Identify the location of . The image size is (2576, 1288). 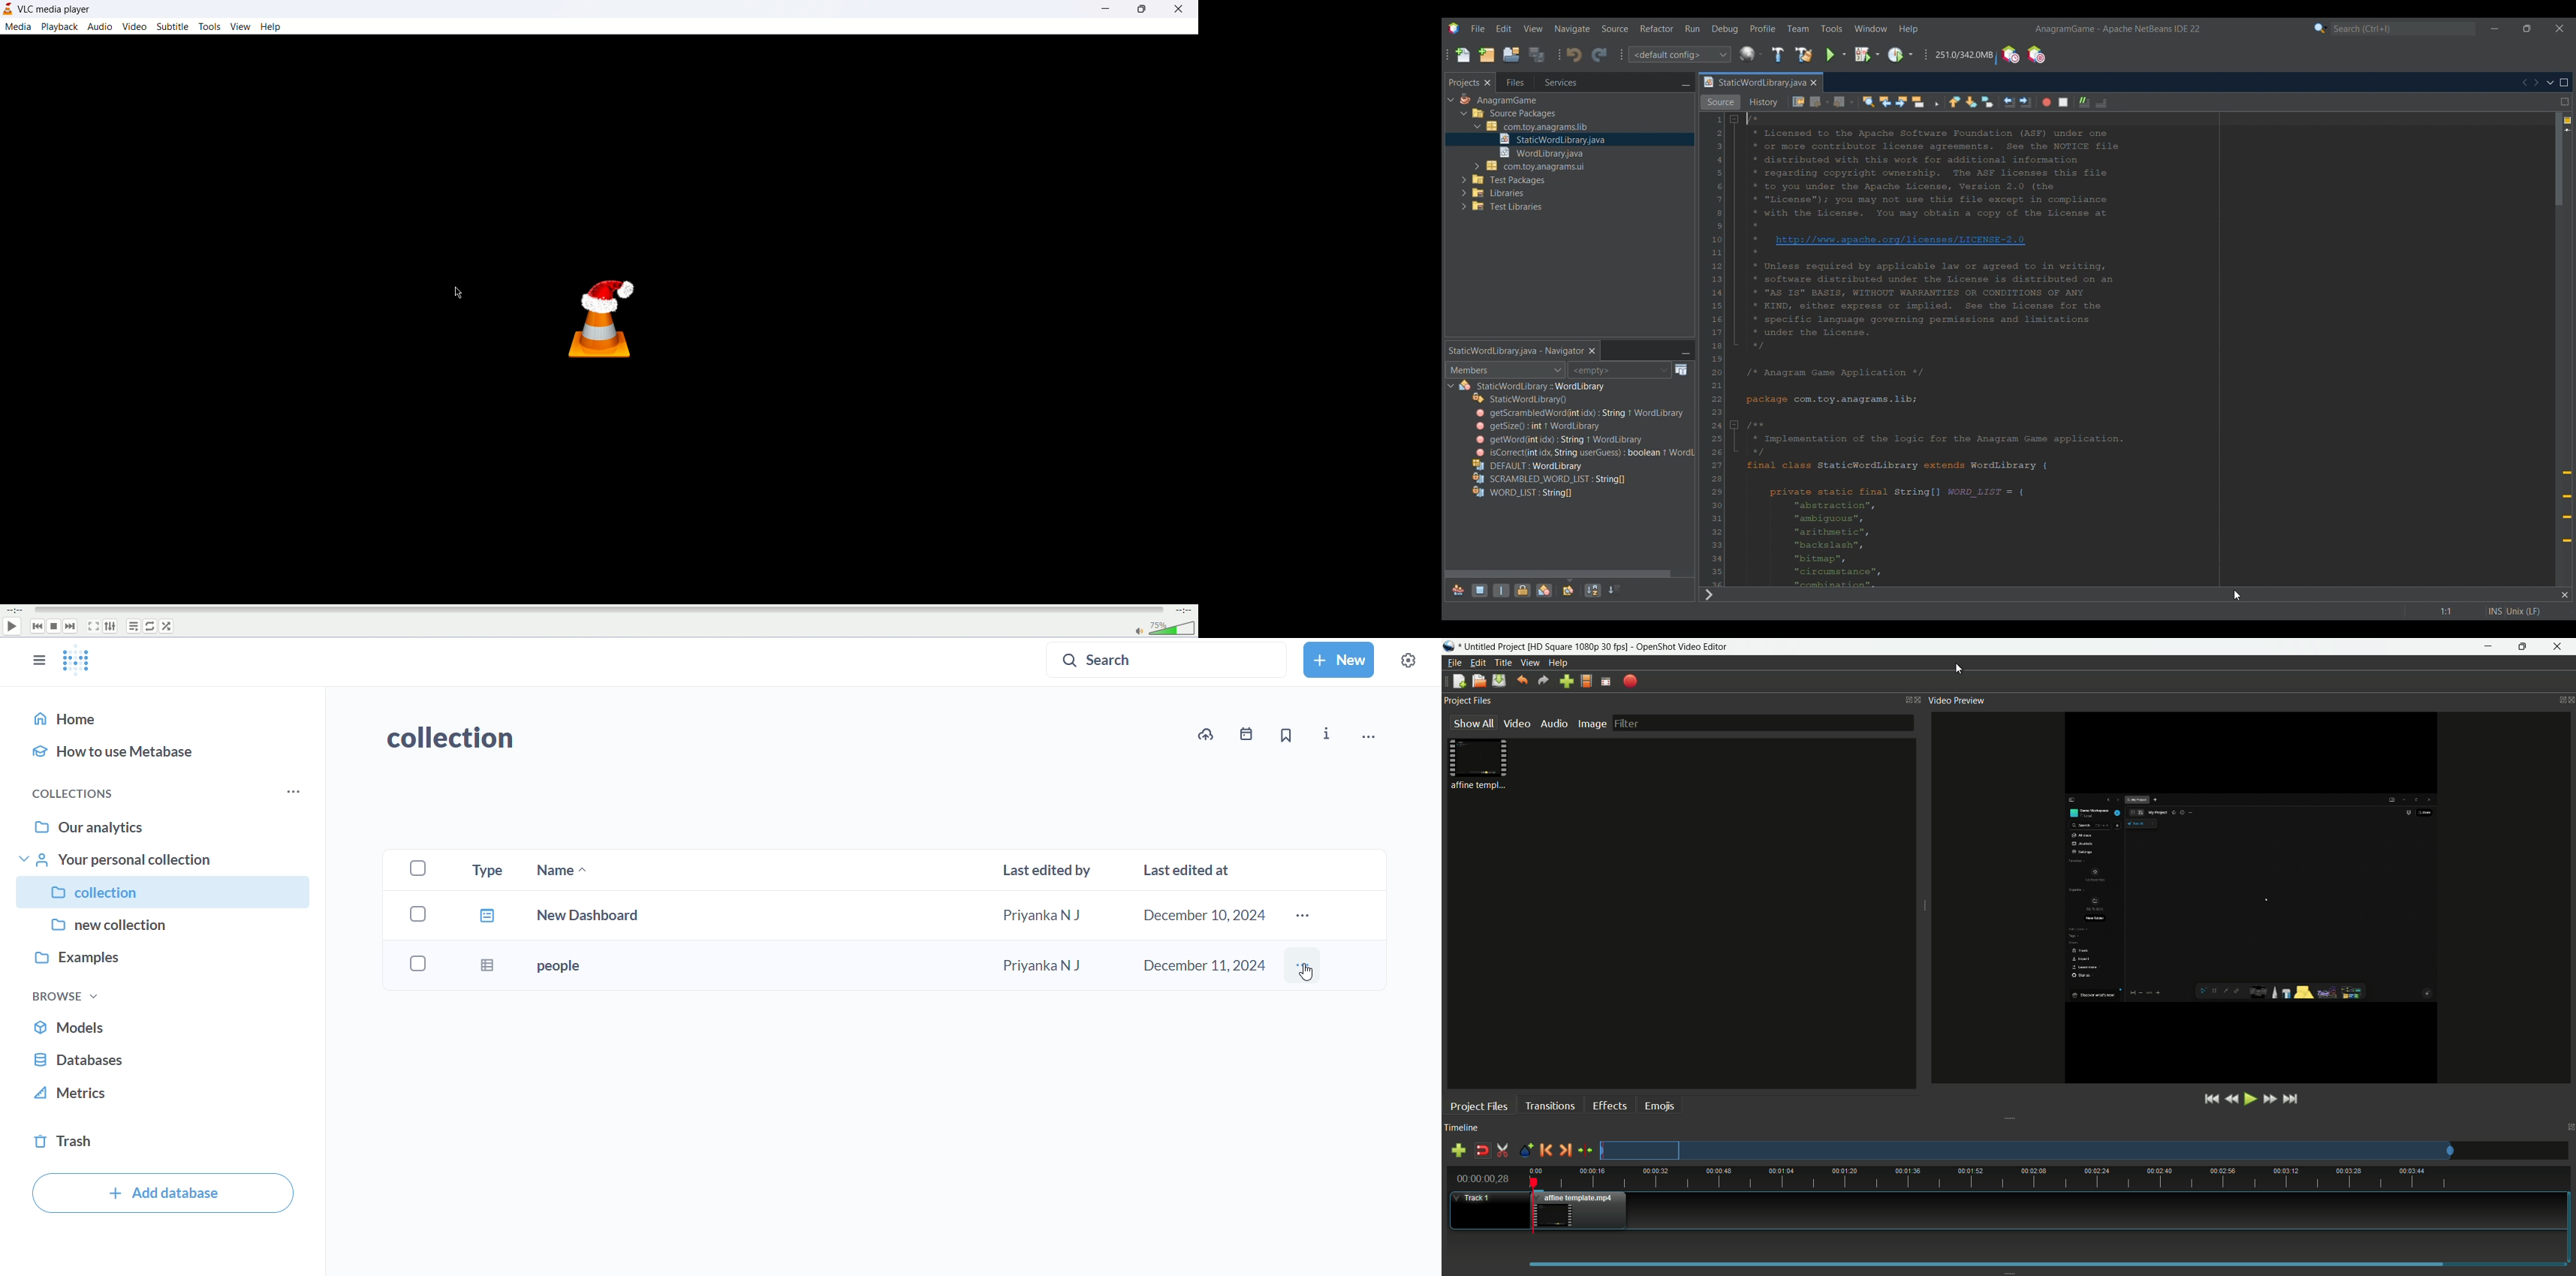
(1580, 413).